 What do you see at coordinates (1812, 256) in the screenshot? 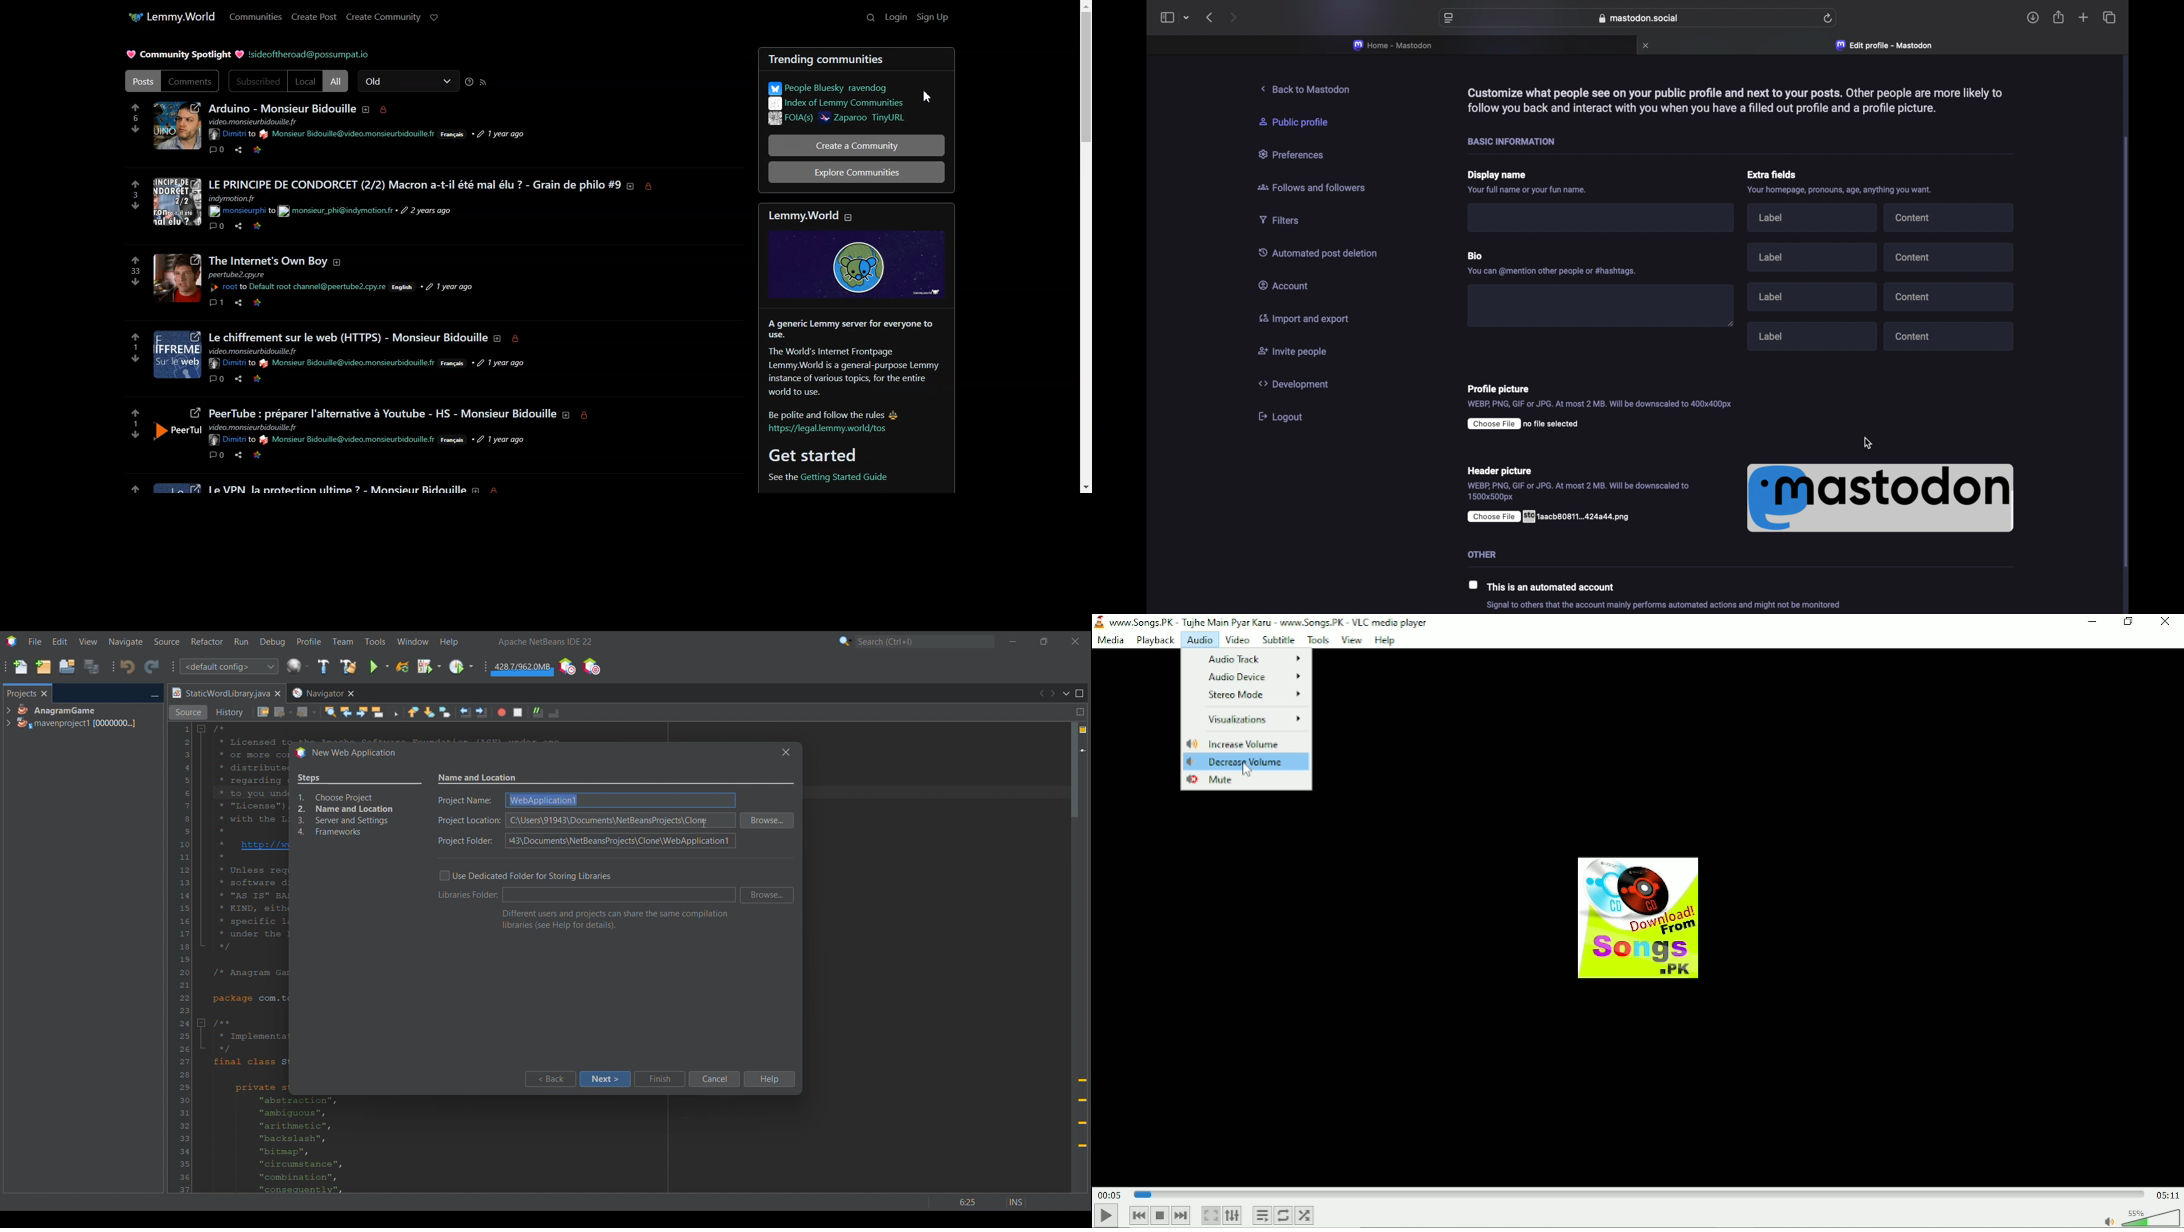
I see `label` at bounding box center [1812, 256].